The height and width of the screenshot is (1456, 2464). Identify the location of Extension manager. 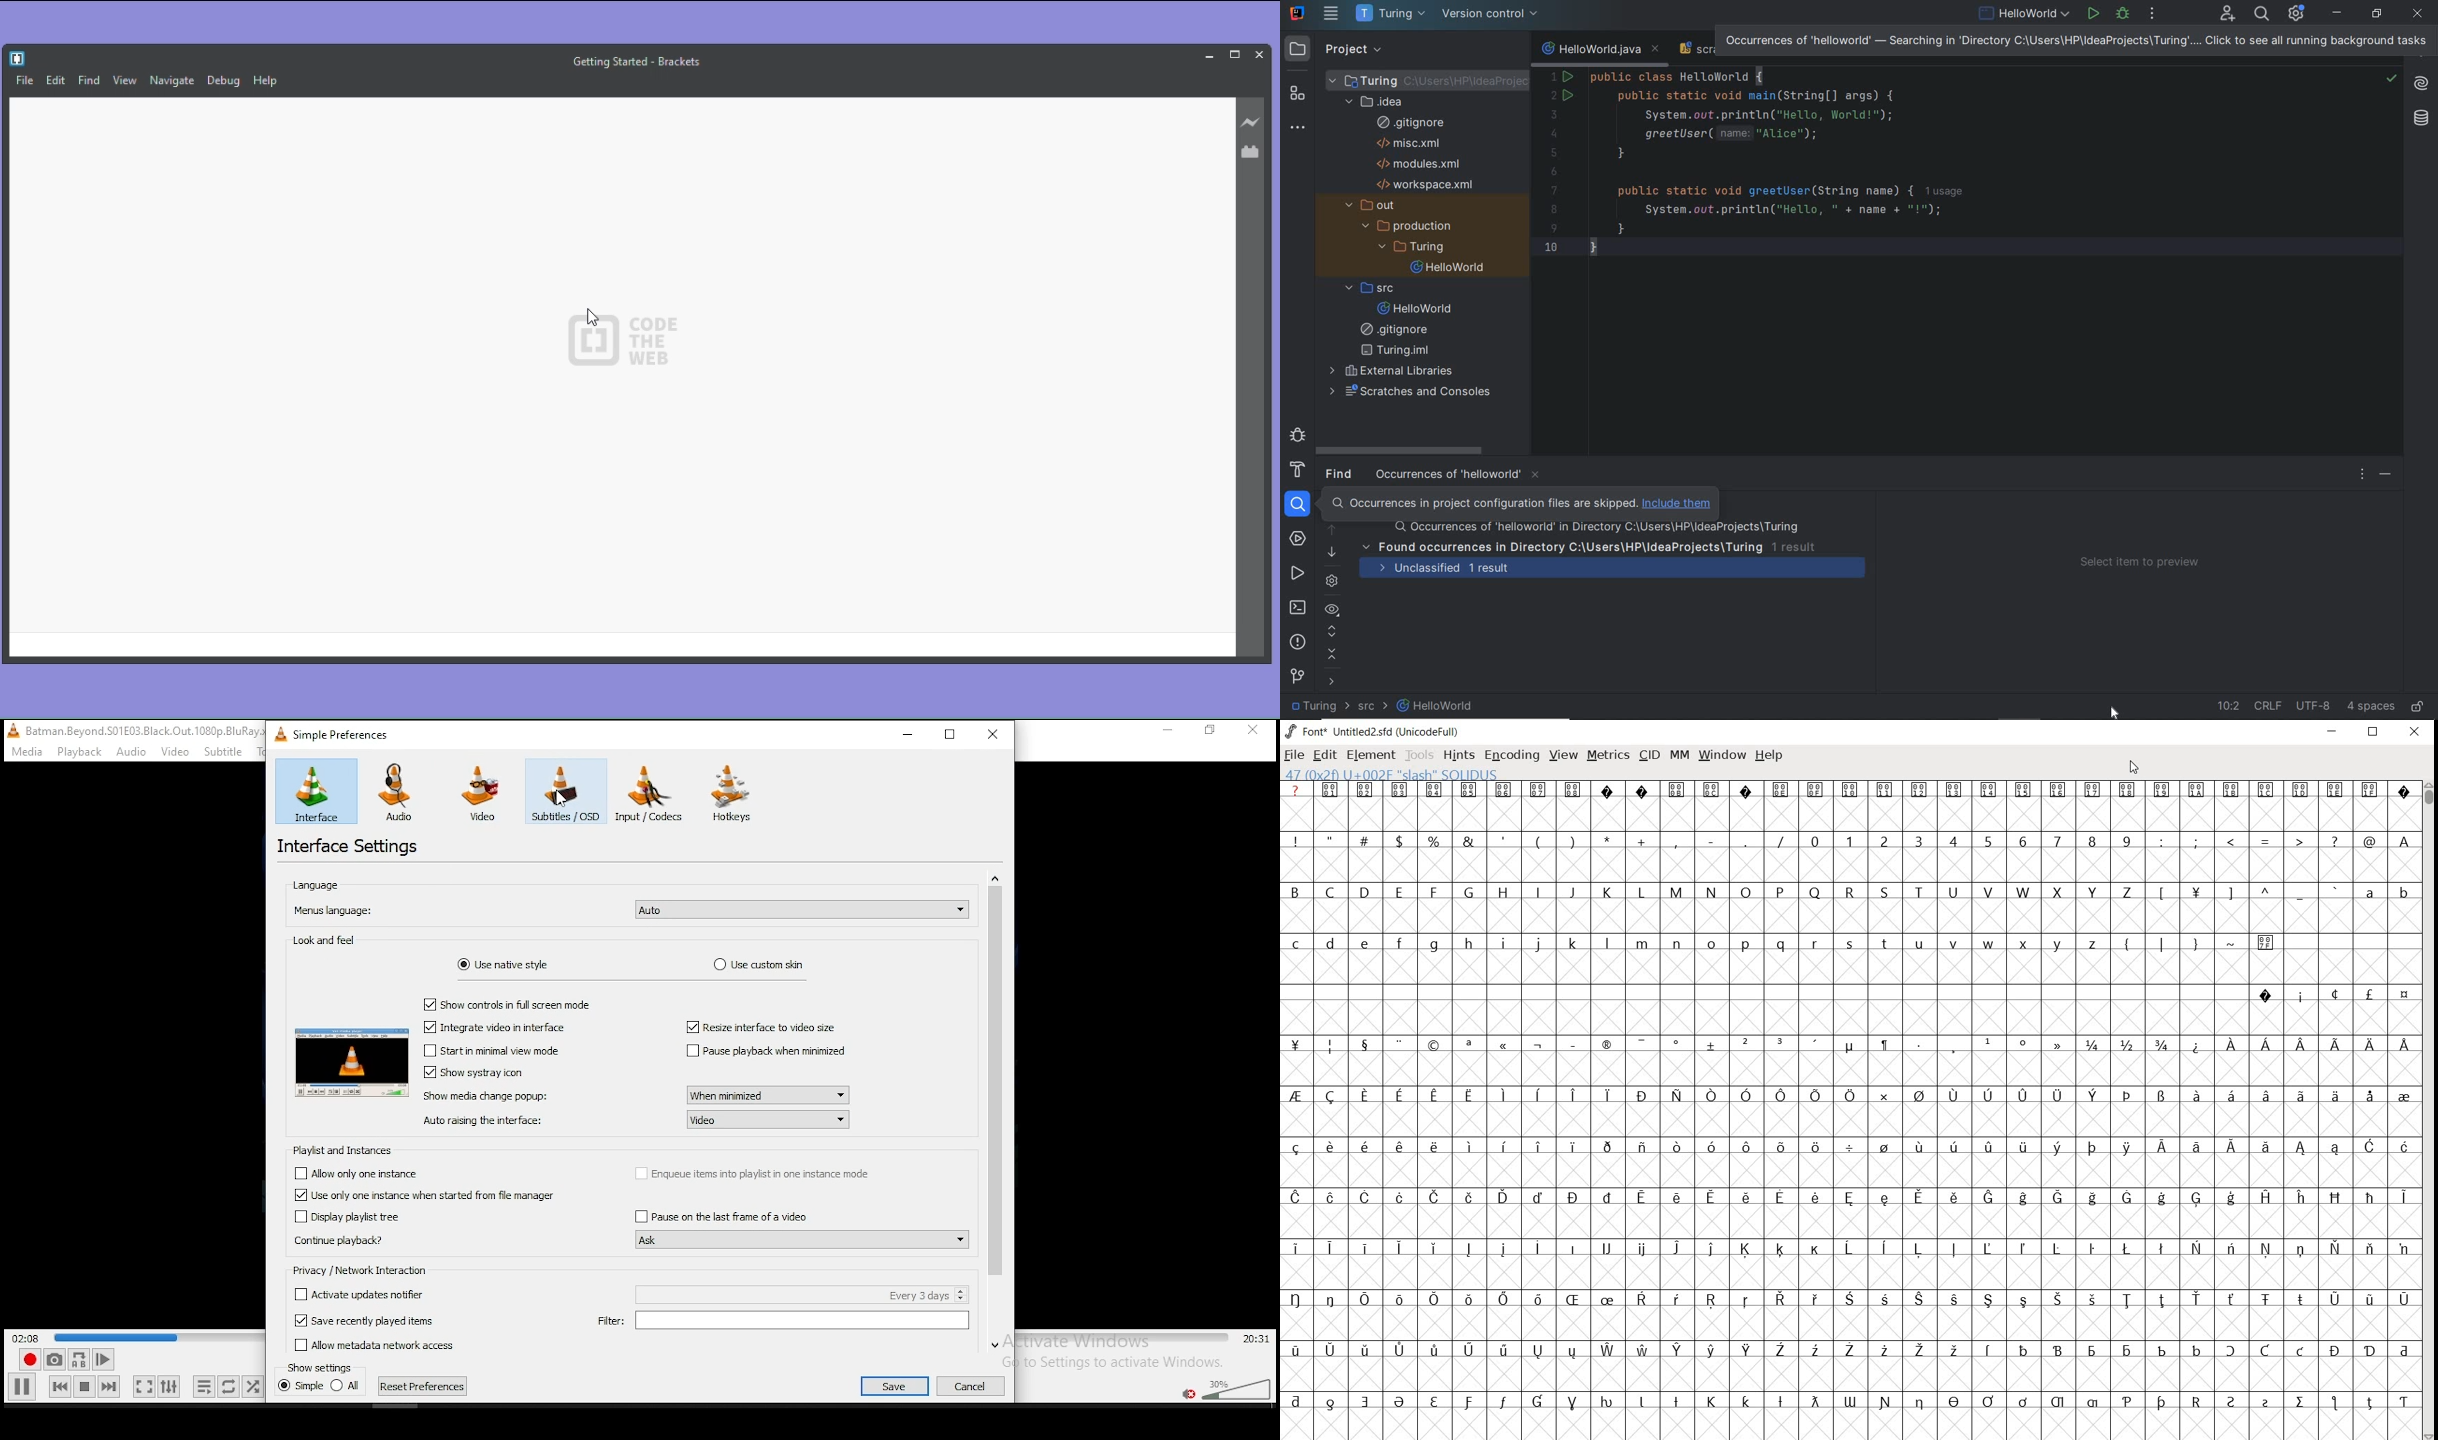
(1251, 149).